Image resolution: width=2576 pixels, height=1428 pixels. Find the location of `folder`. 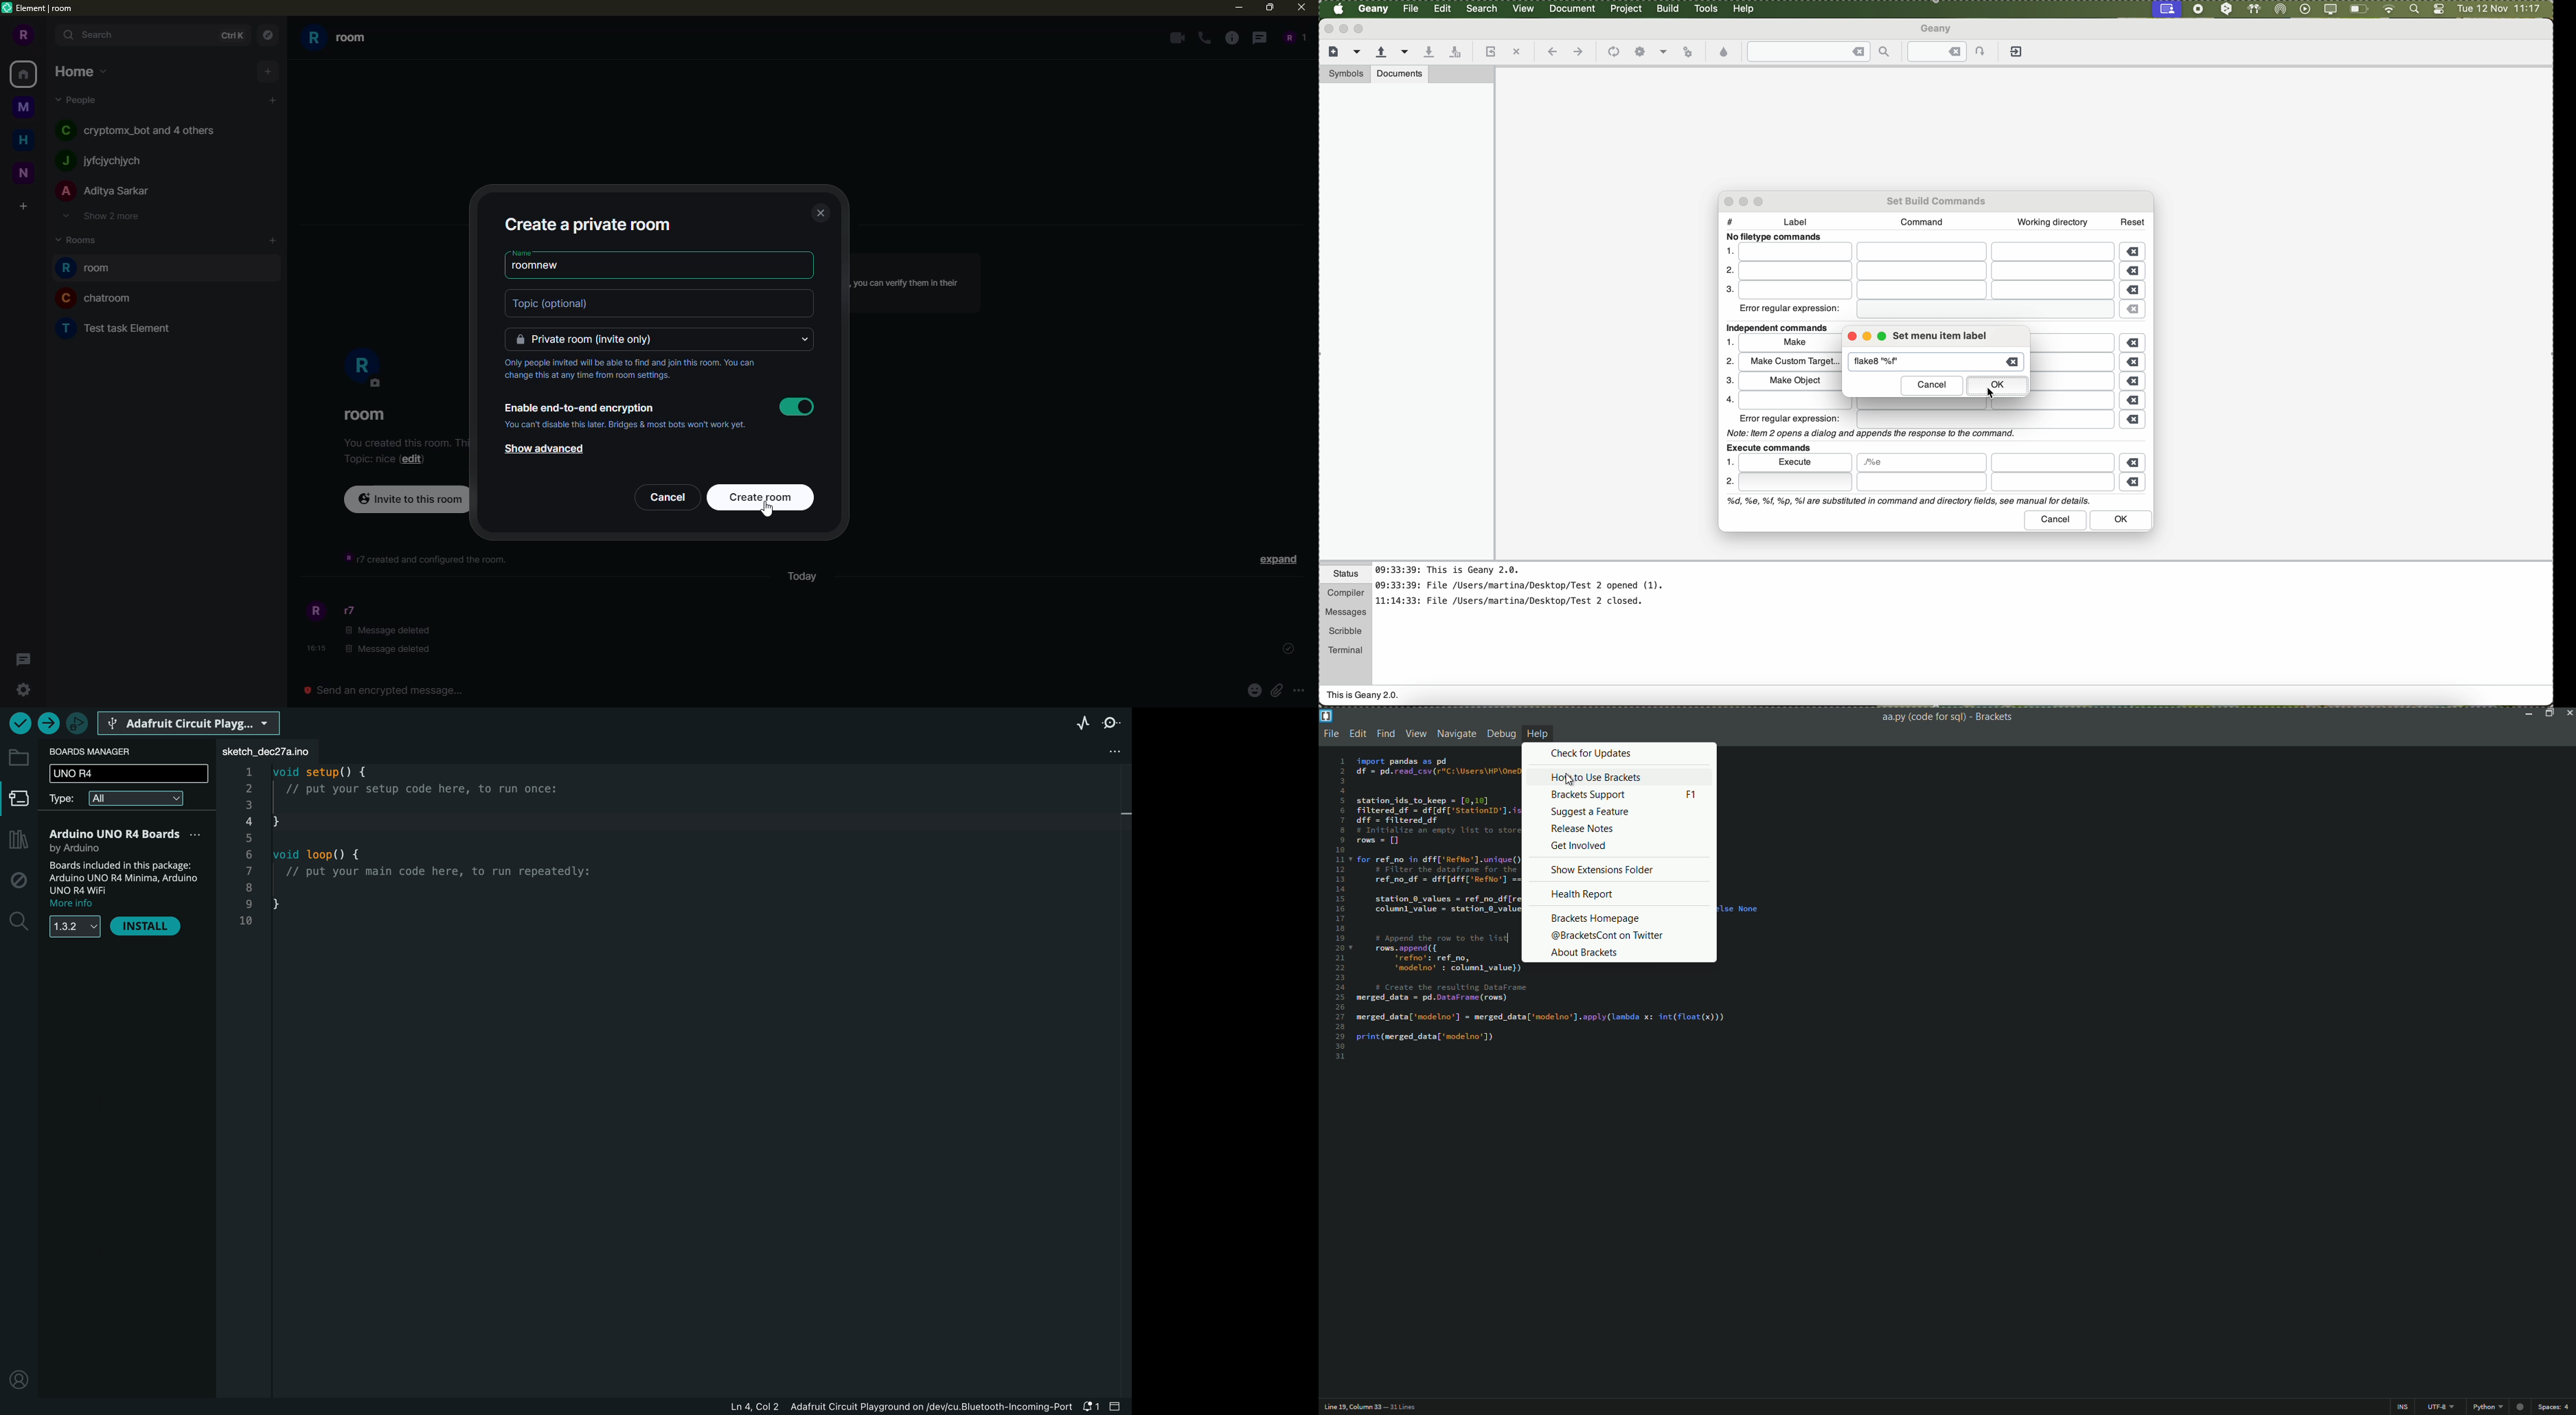

folder is located at coordinates (18, 757).